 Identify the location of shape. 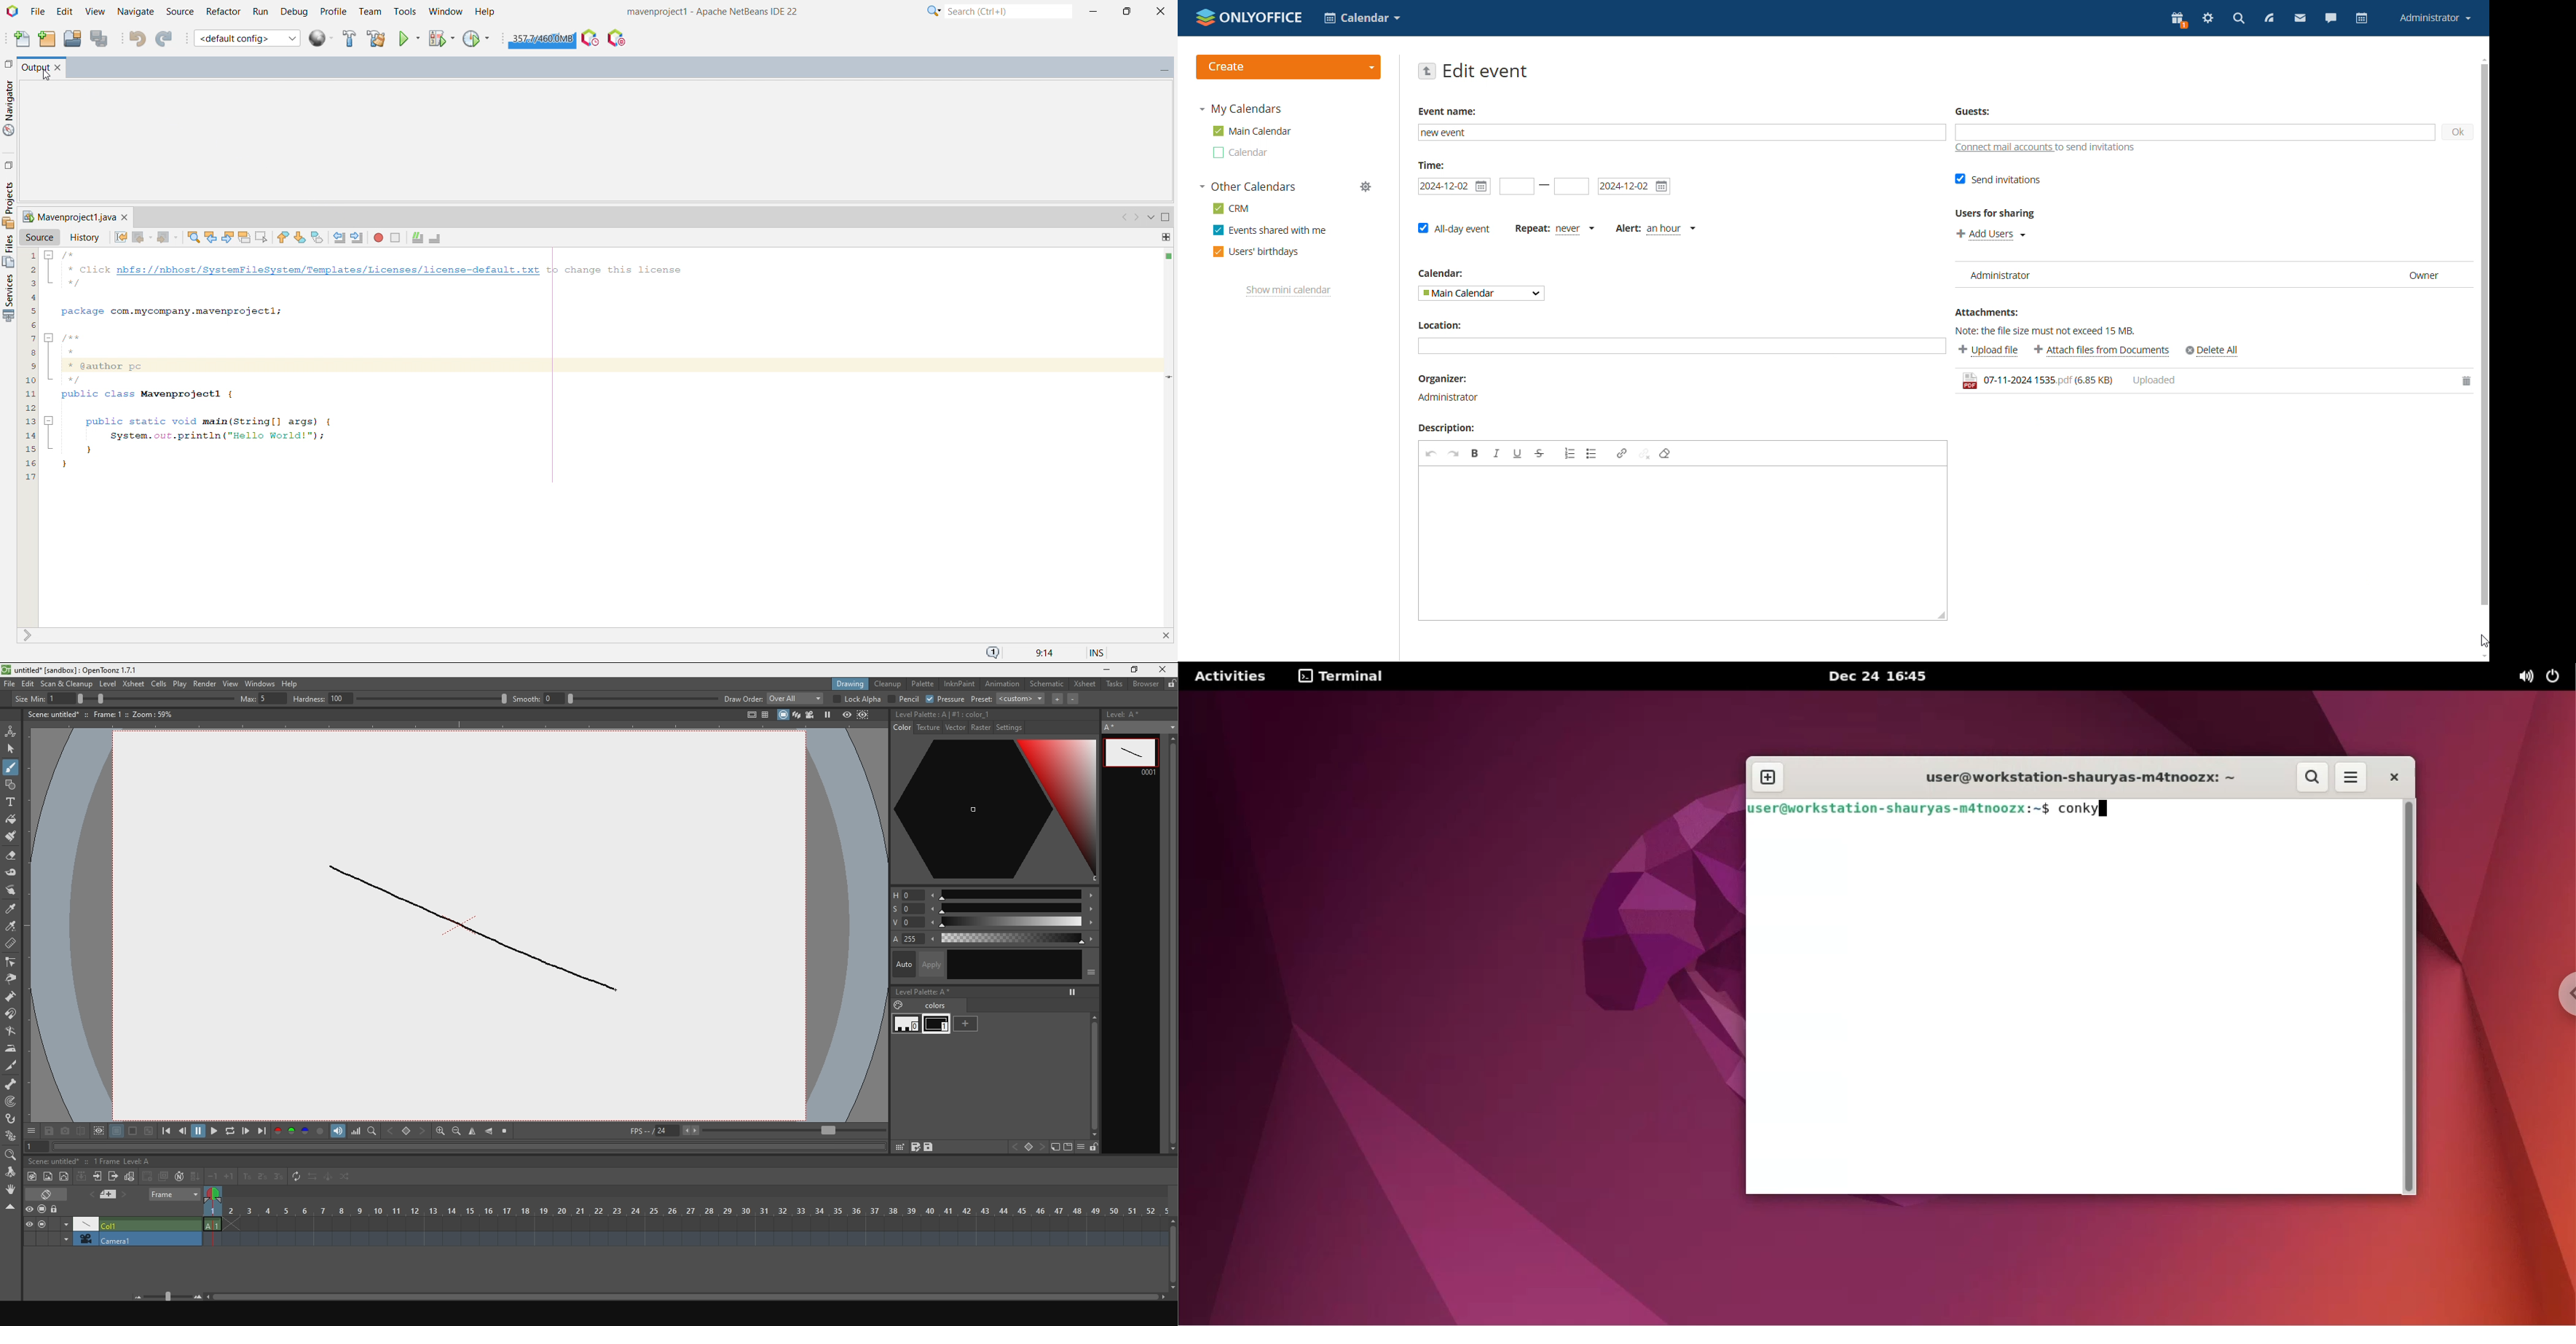
(15, 785).